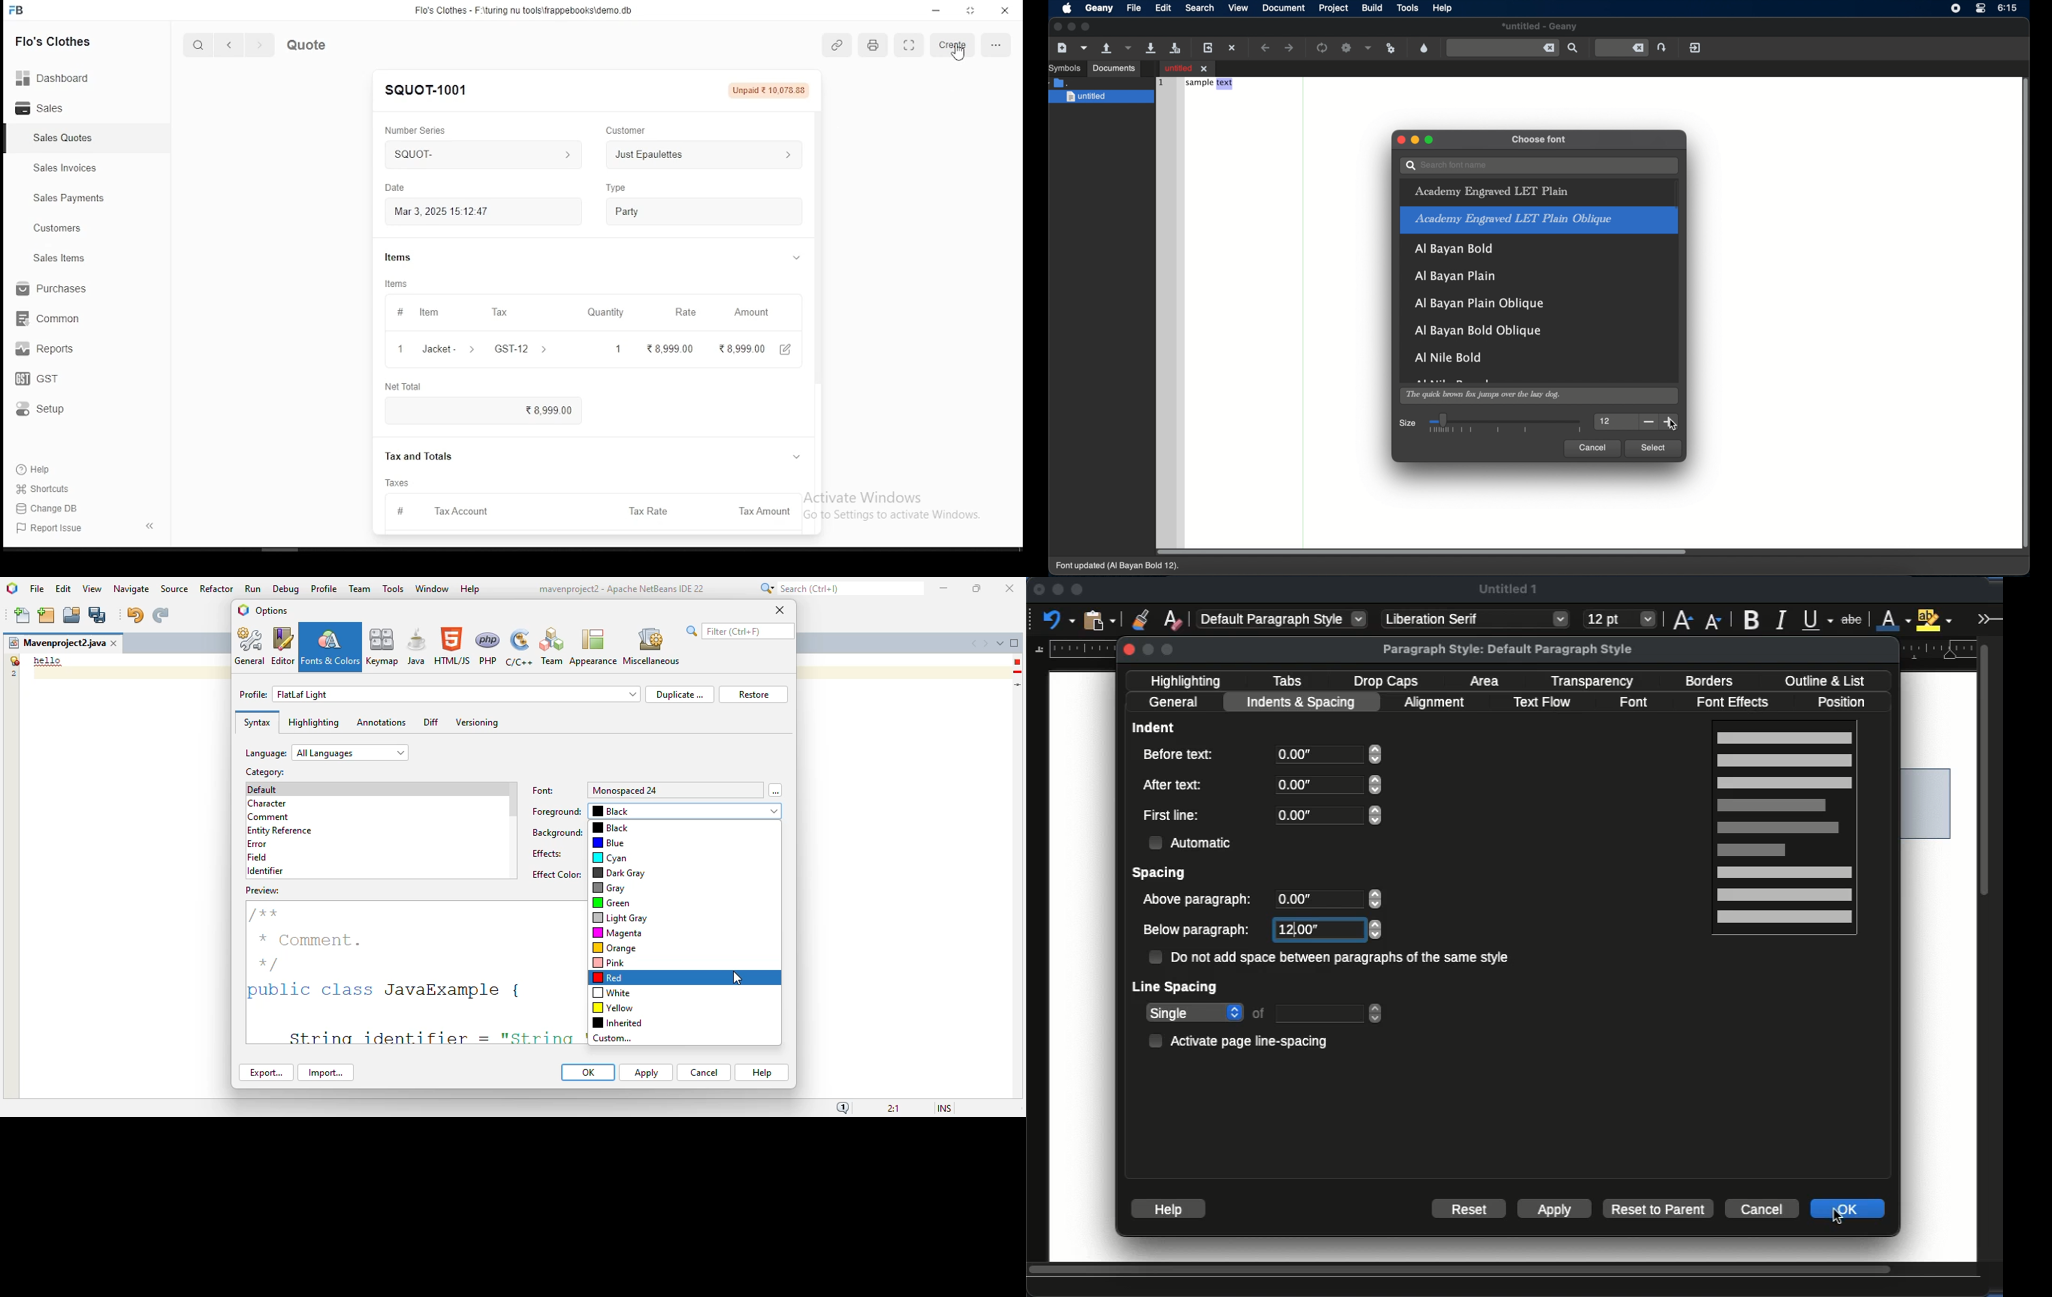 Image resolution: width=2072 pixels, height=1316 pixels. What do you see at coordinates (401, 482) in the screenshot?
I see `taxes` at bounding box center [401, 482].